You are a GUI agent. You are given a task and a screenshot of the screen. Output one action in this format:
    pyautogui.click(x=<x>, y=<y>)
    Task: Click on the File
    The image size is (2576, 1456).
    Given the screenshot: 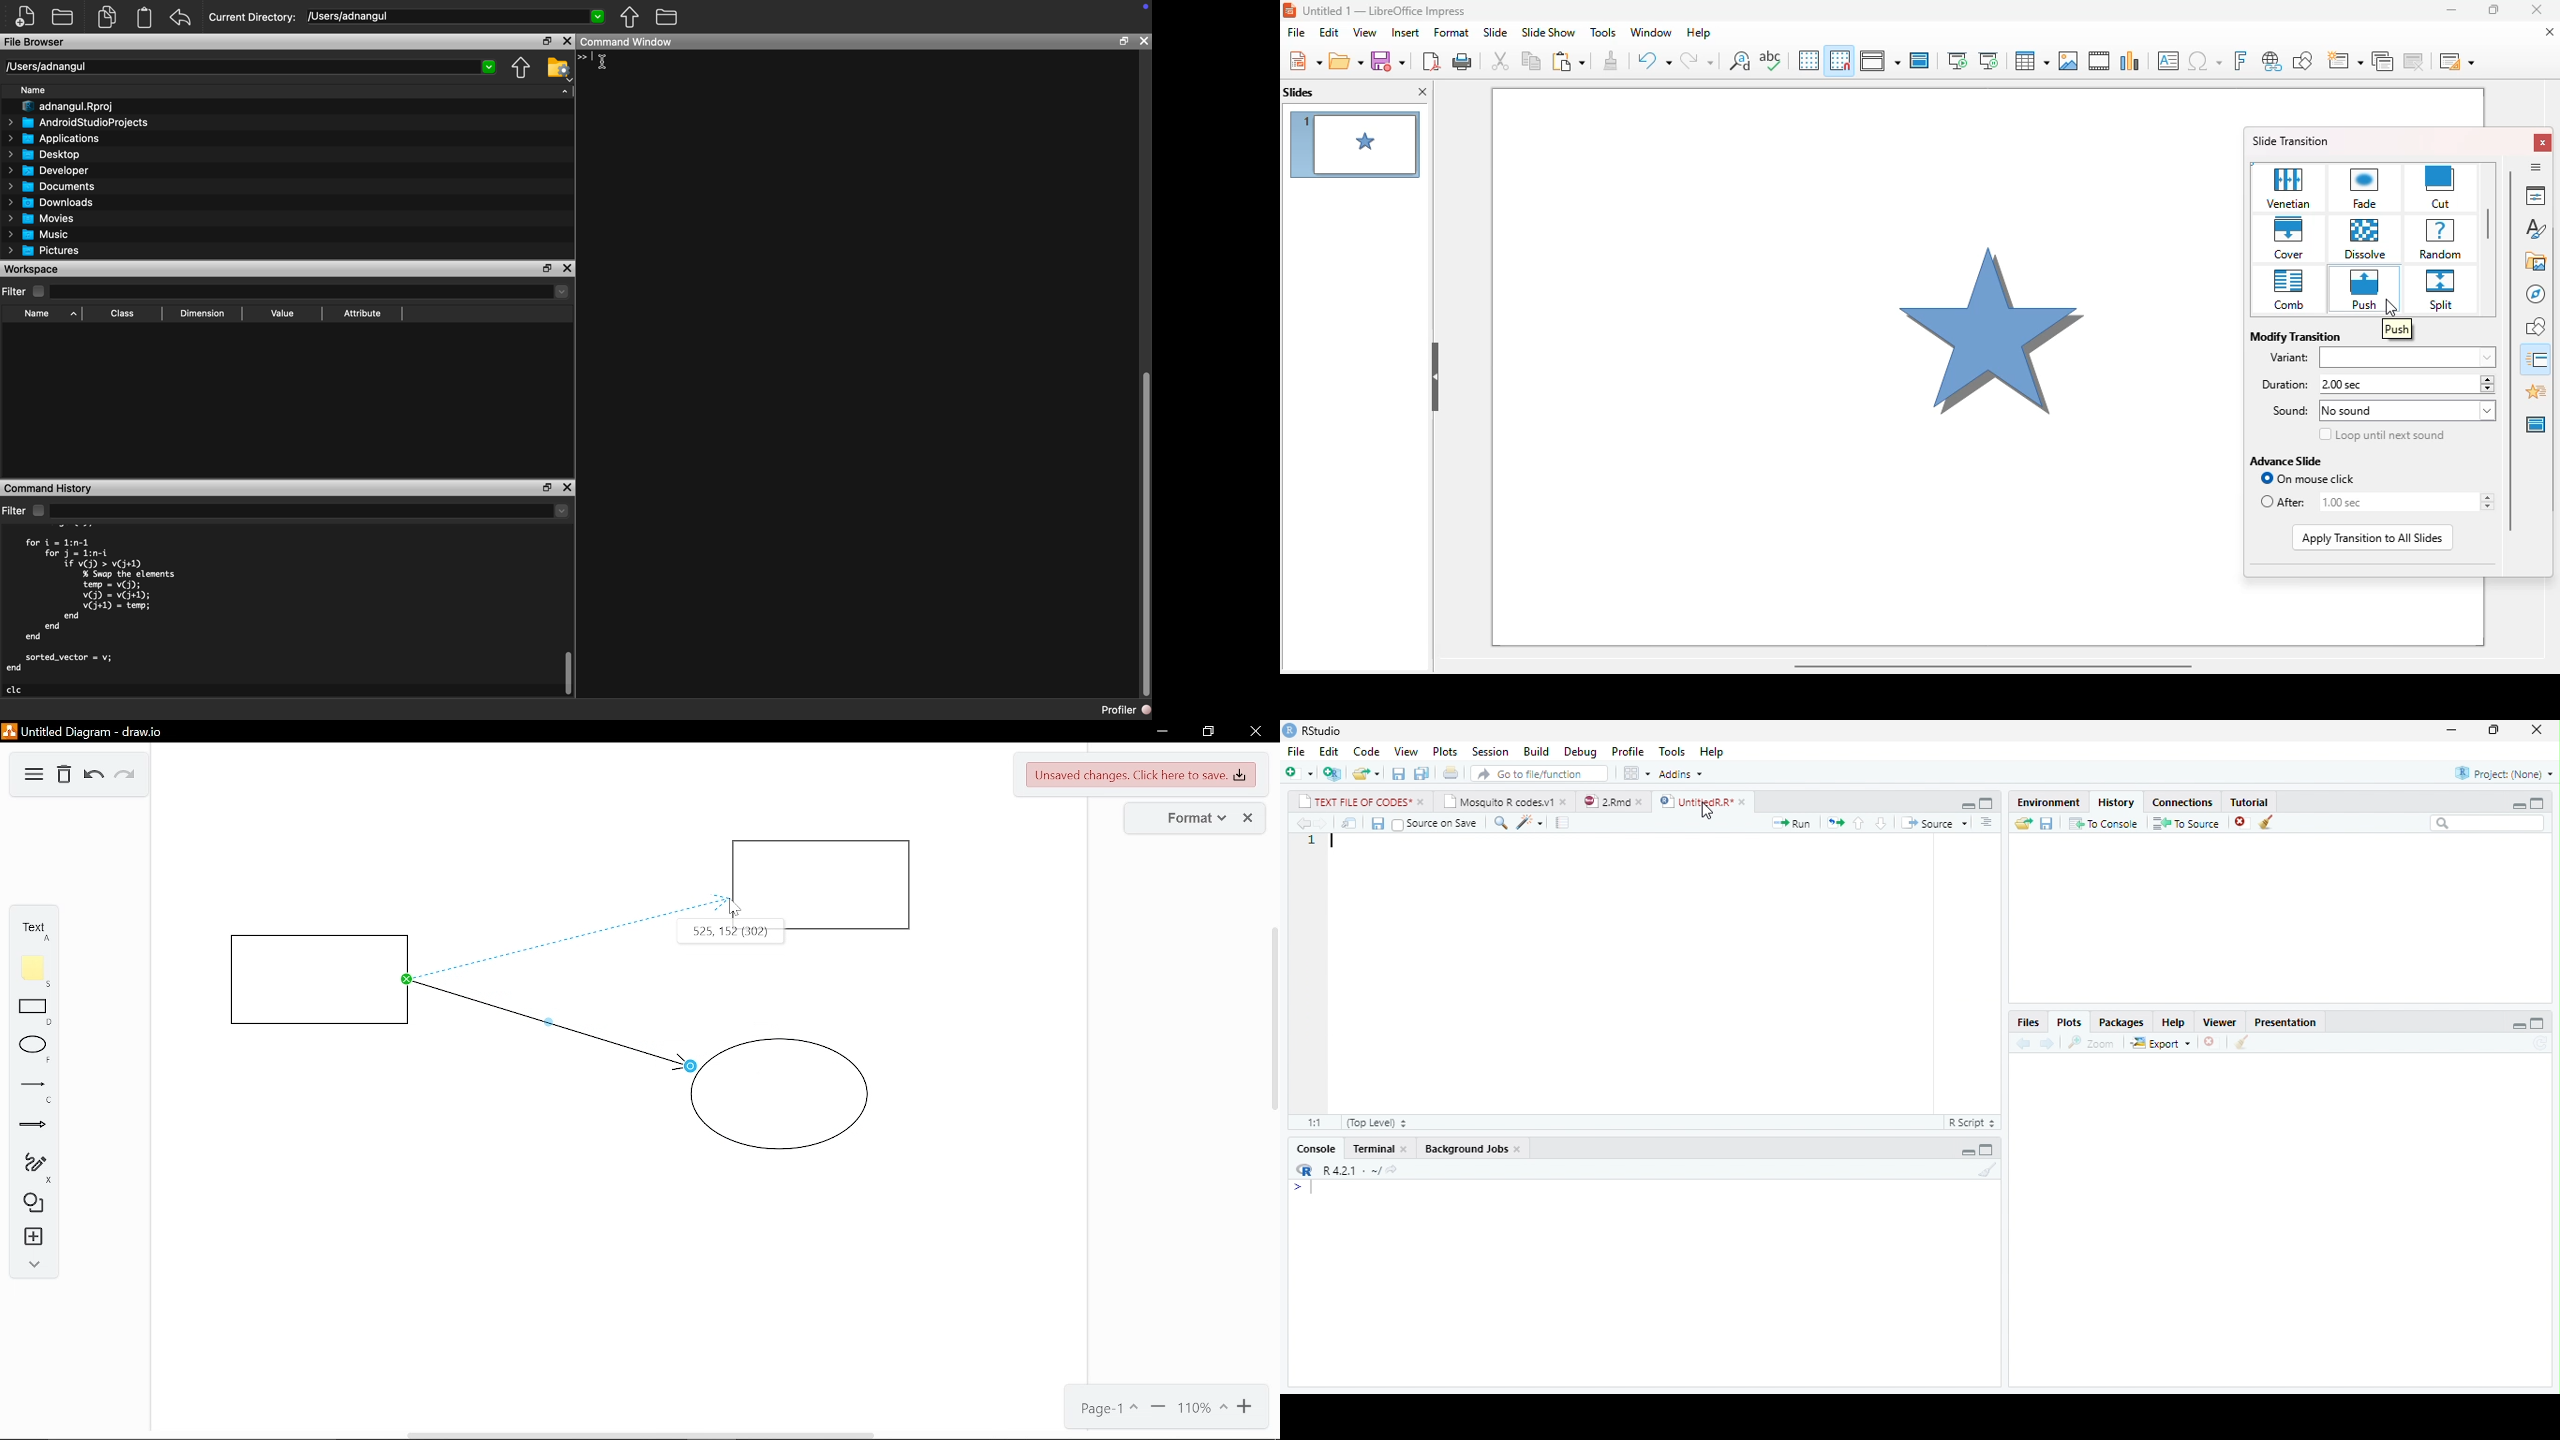 What is the action you would take?
    pyautogui.click(x=1296, y=751)
    